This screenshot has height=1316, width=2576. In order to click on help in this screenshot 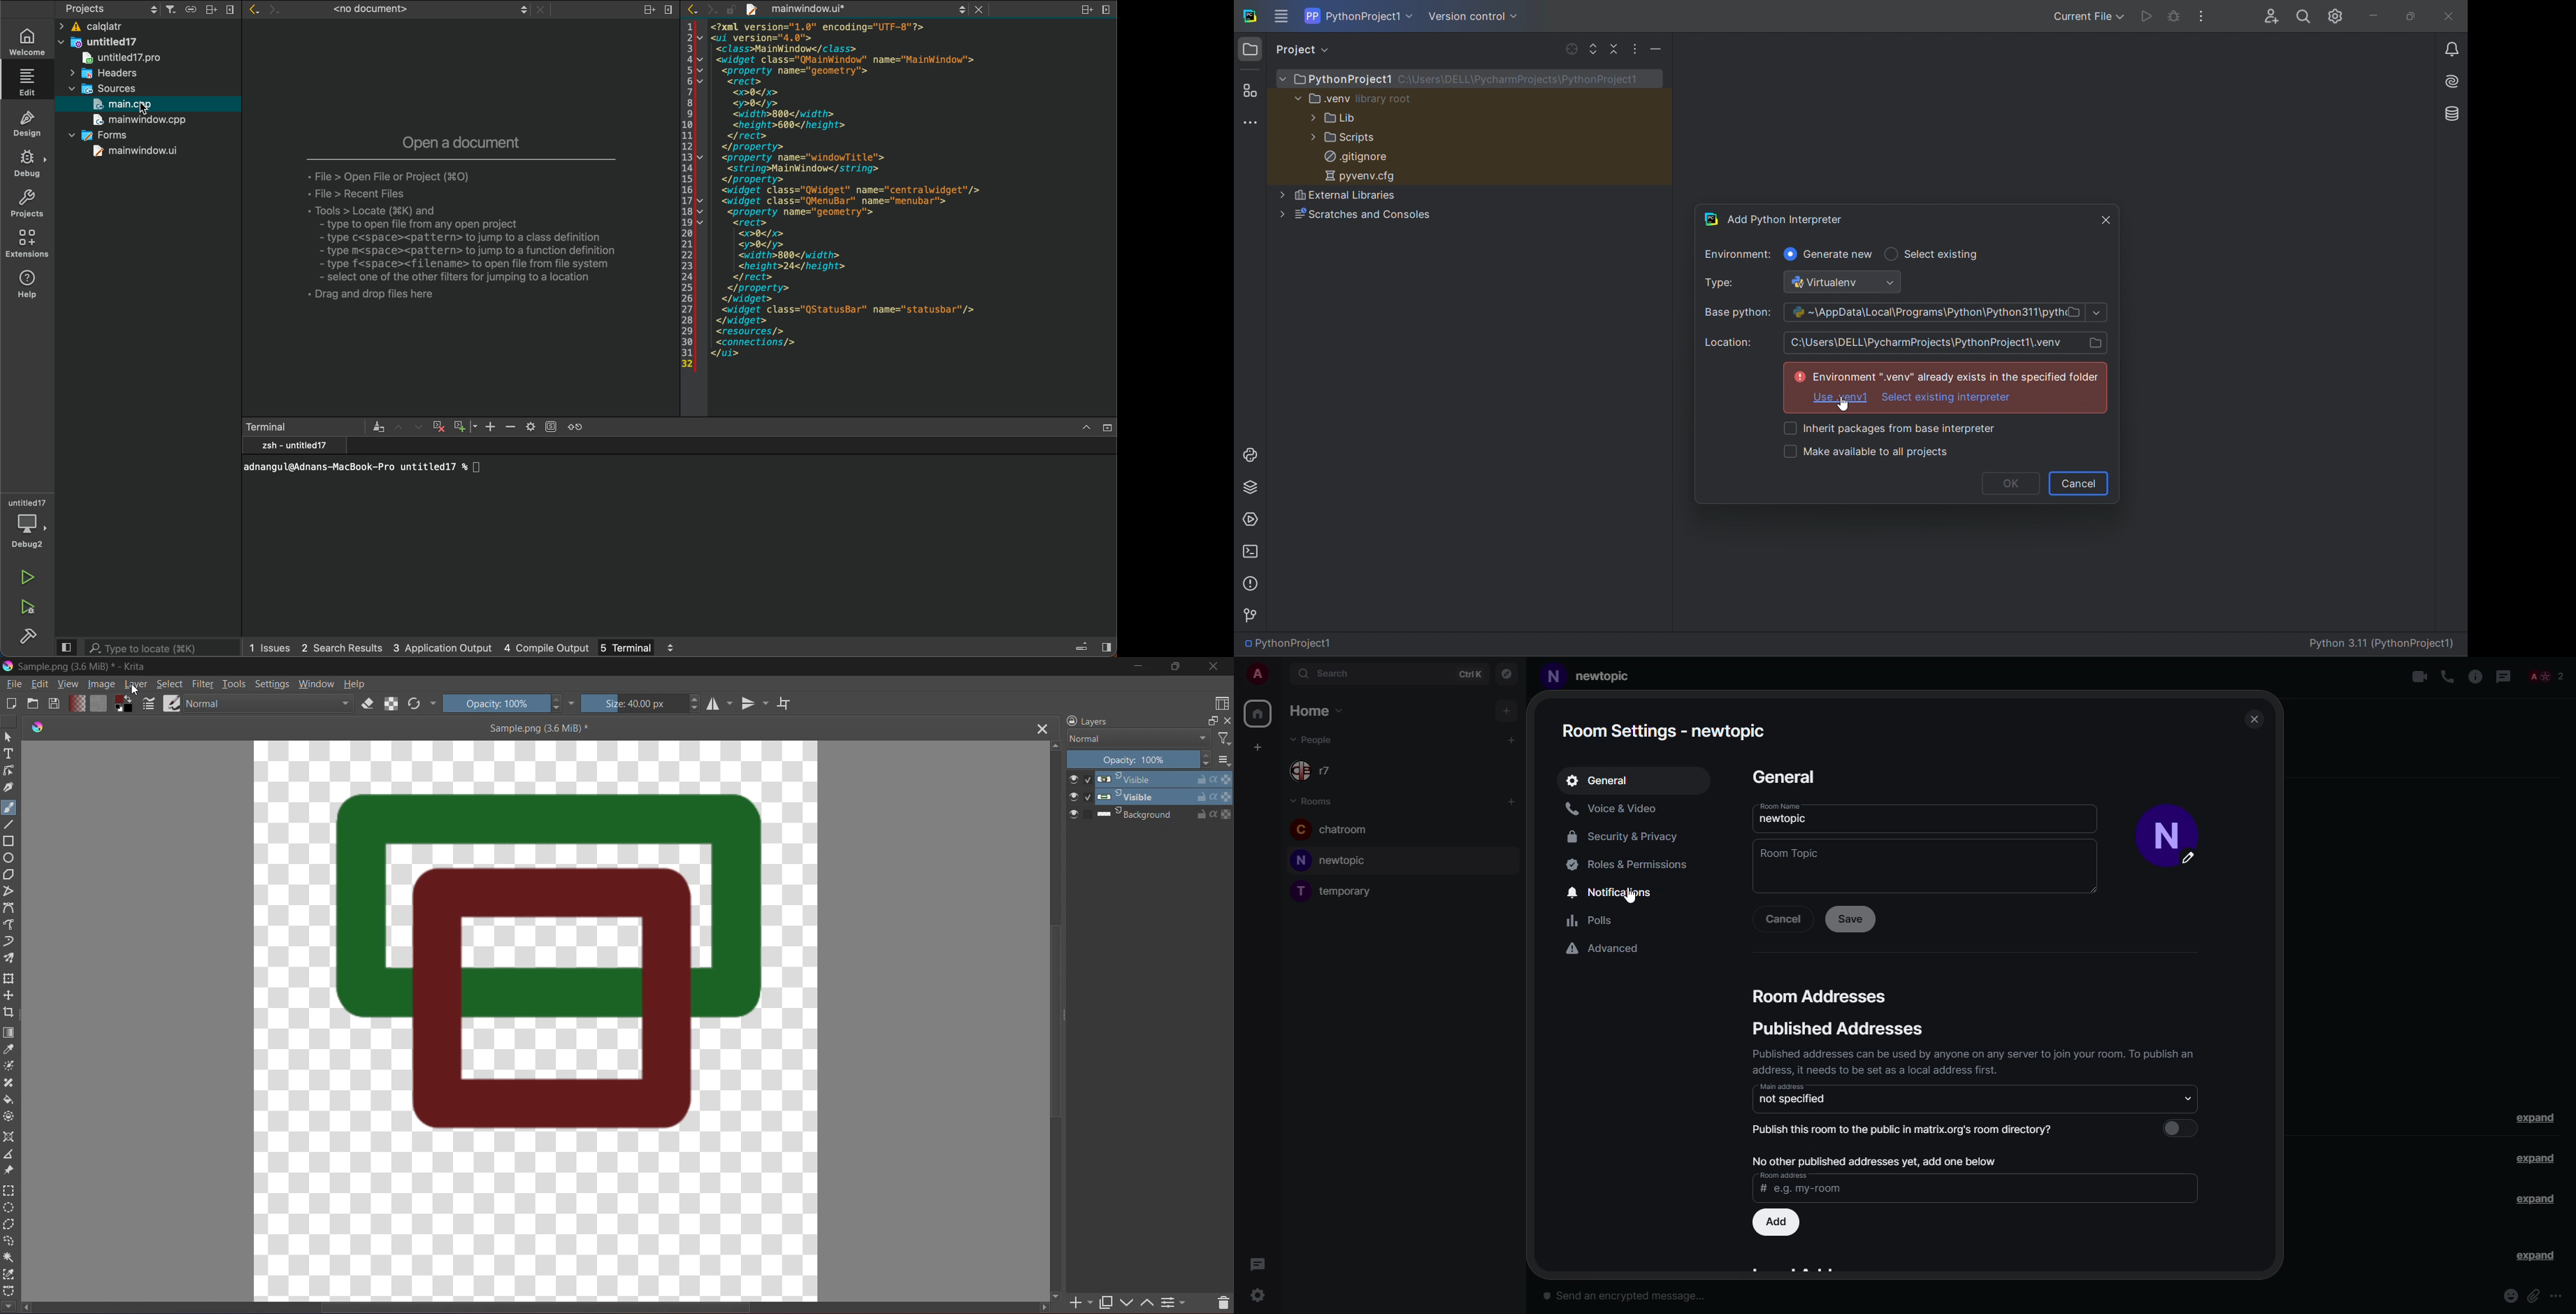, I will do `click(28, 286)`.